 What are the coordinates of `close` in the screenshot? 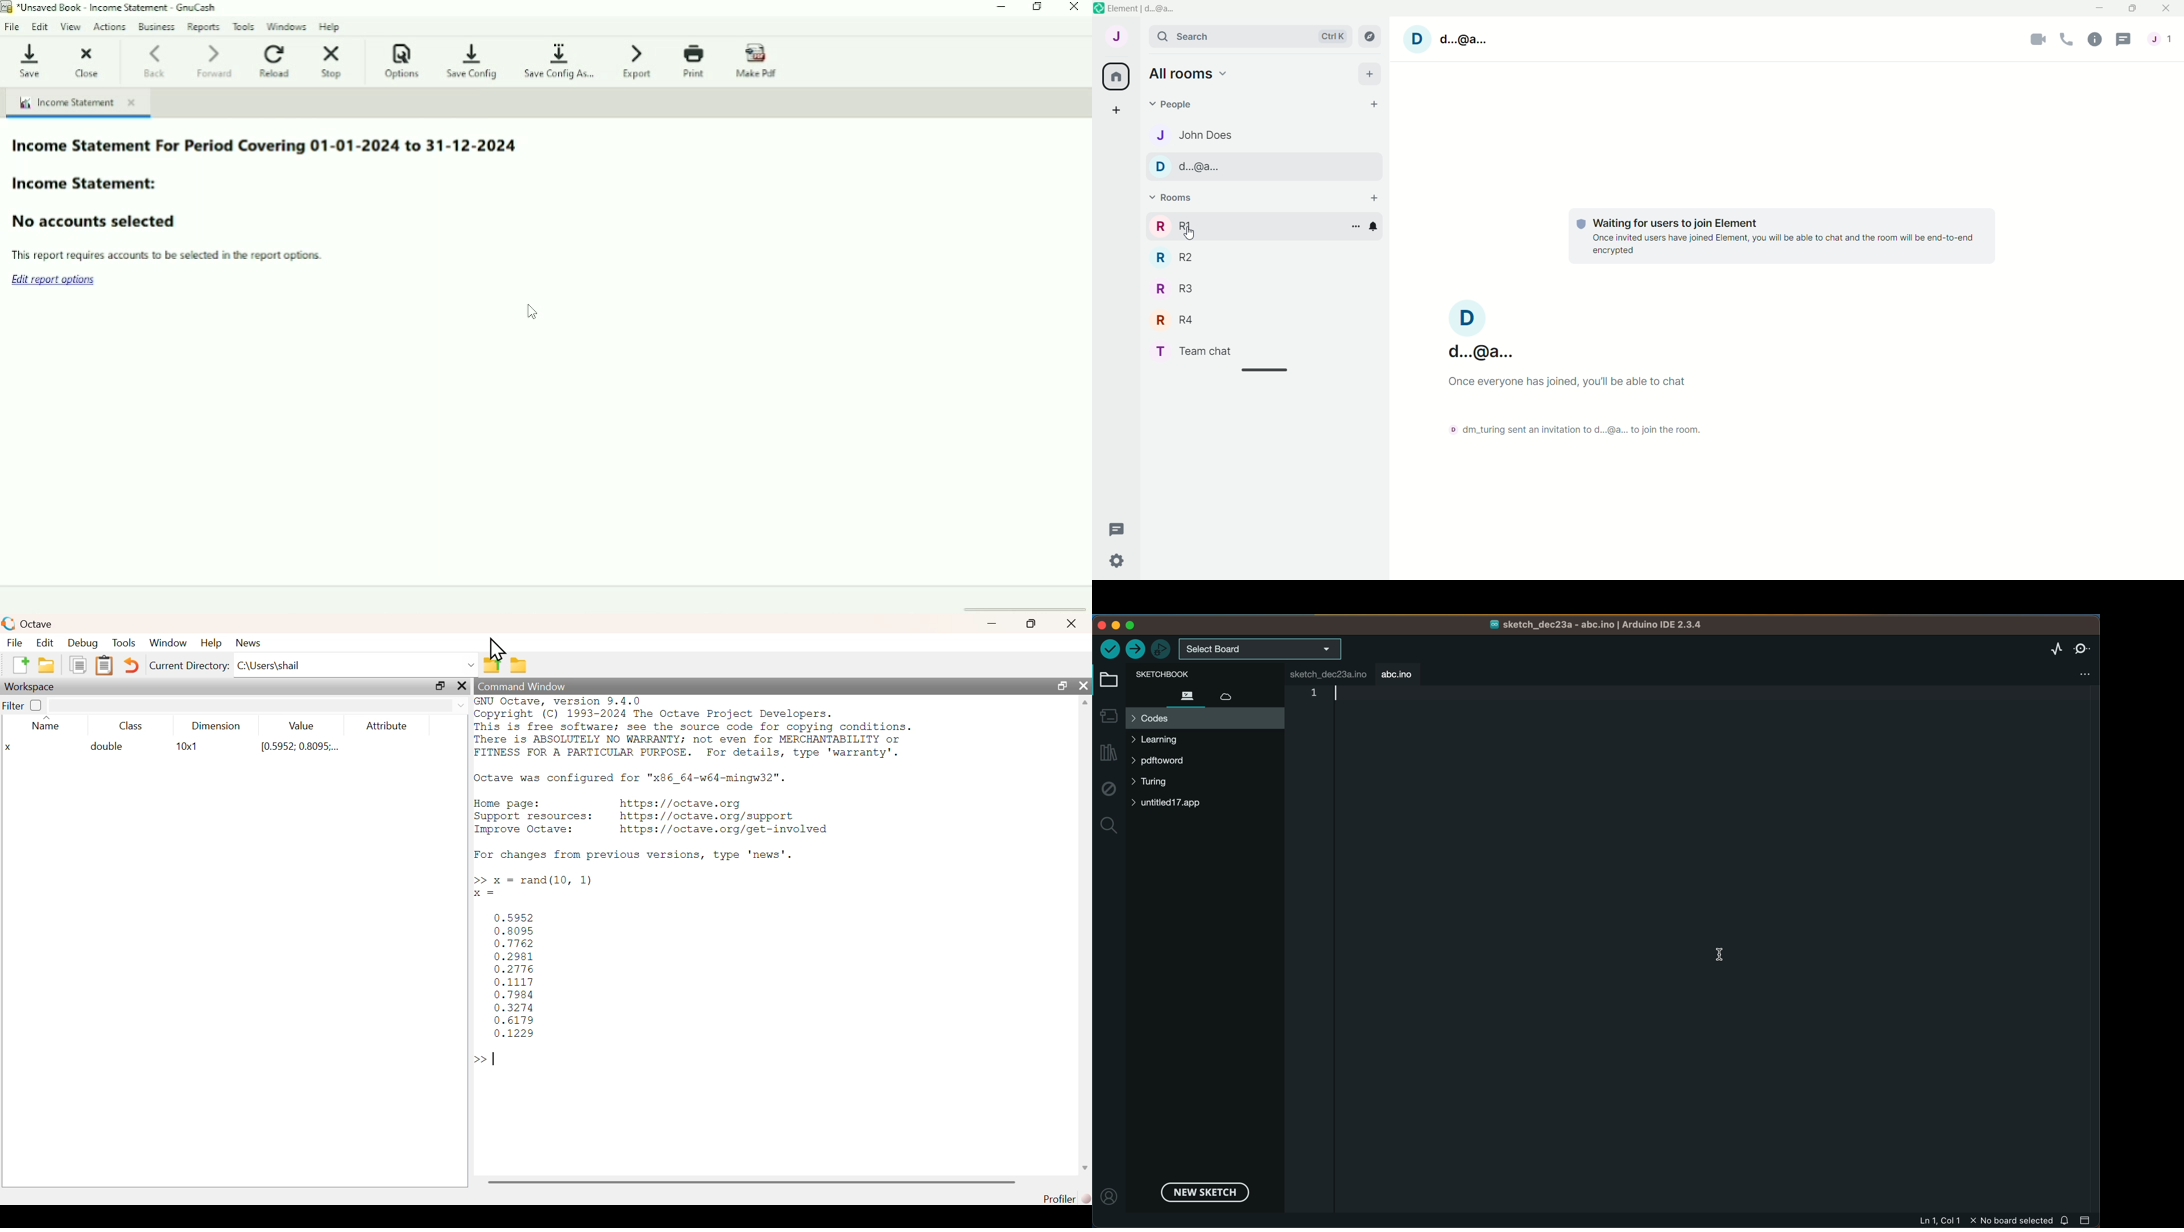 It's located at (1086, 687).